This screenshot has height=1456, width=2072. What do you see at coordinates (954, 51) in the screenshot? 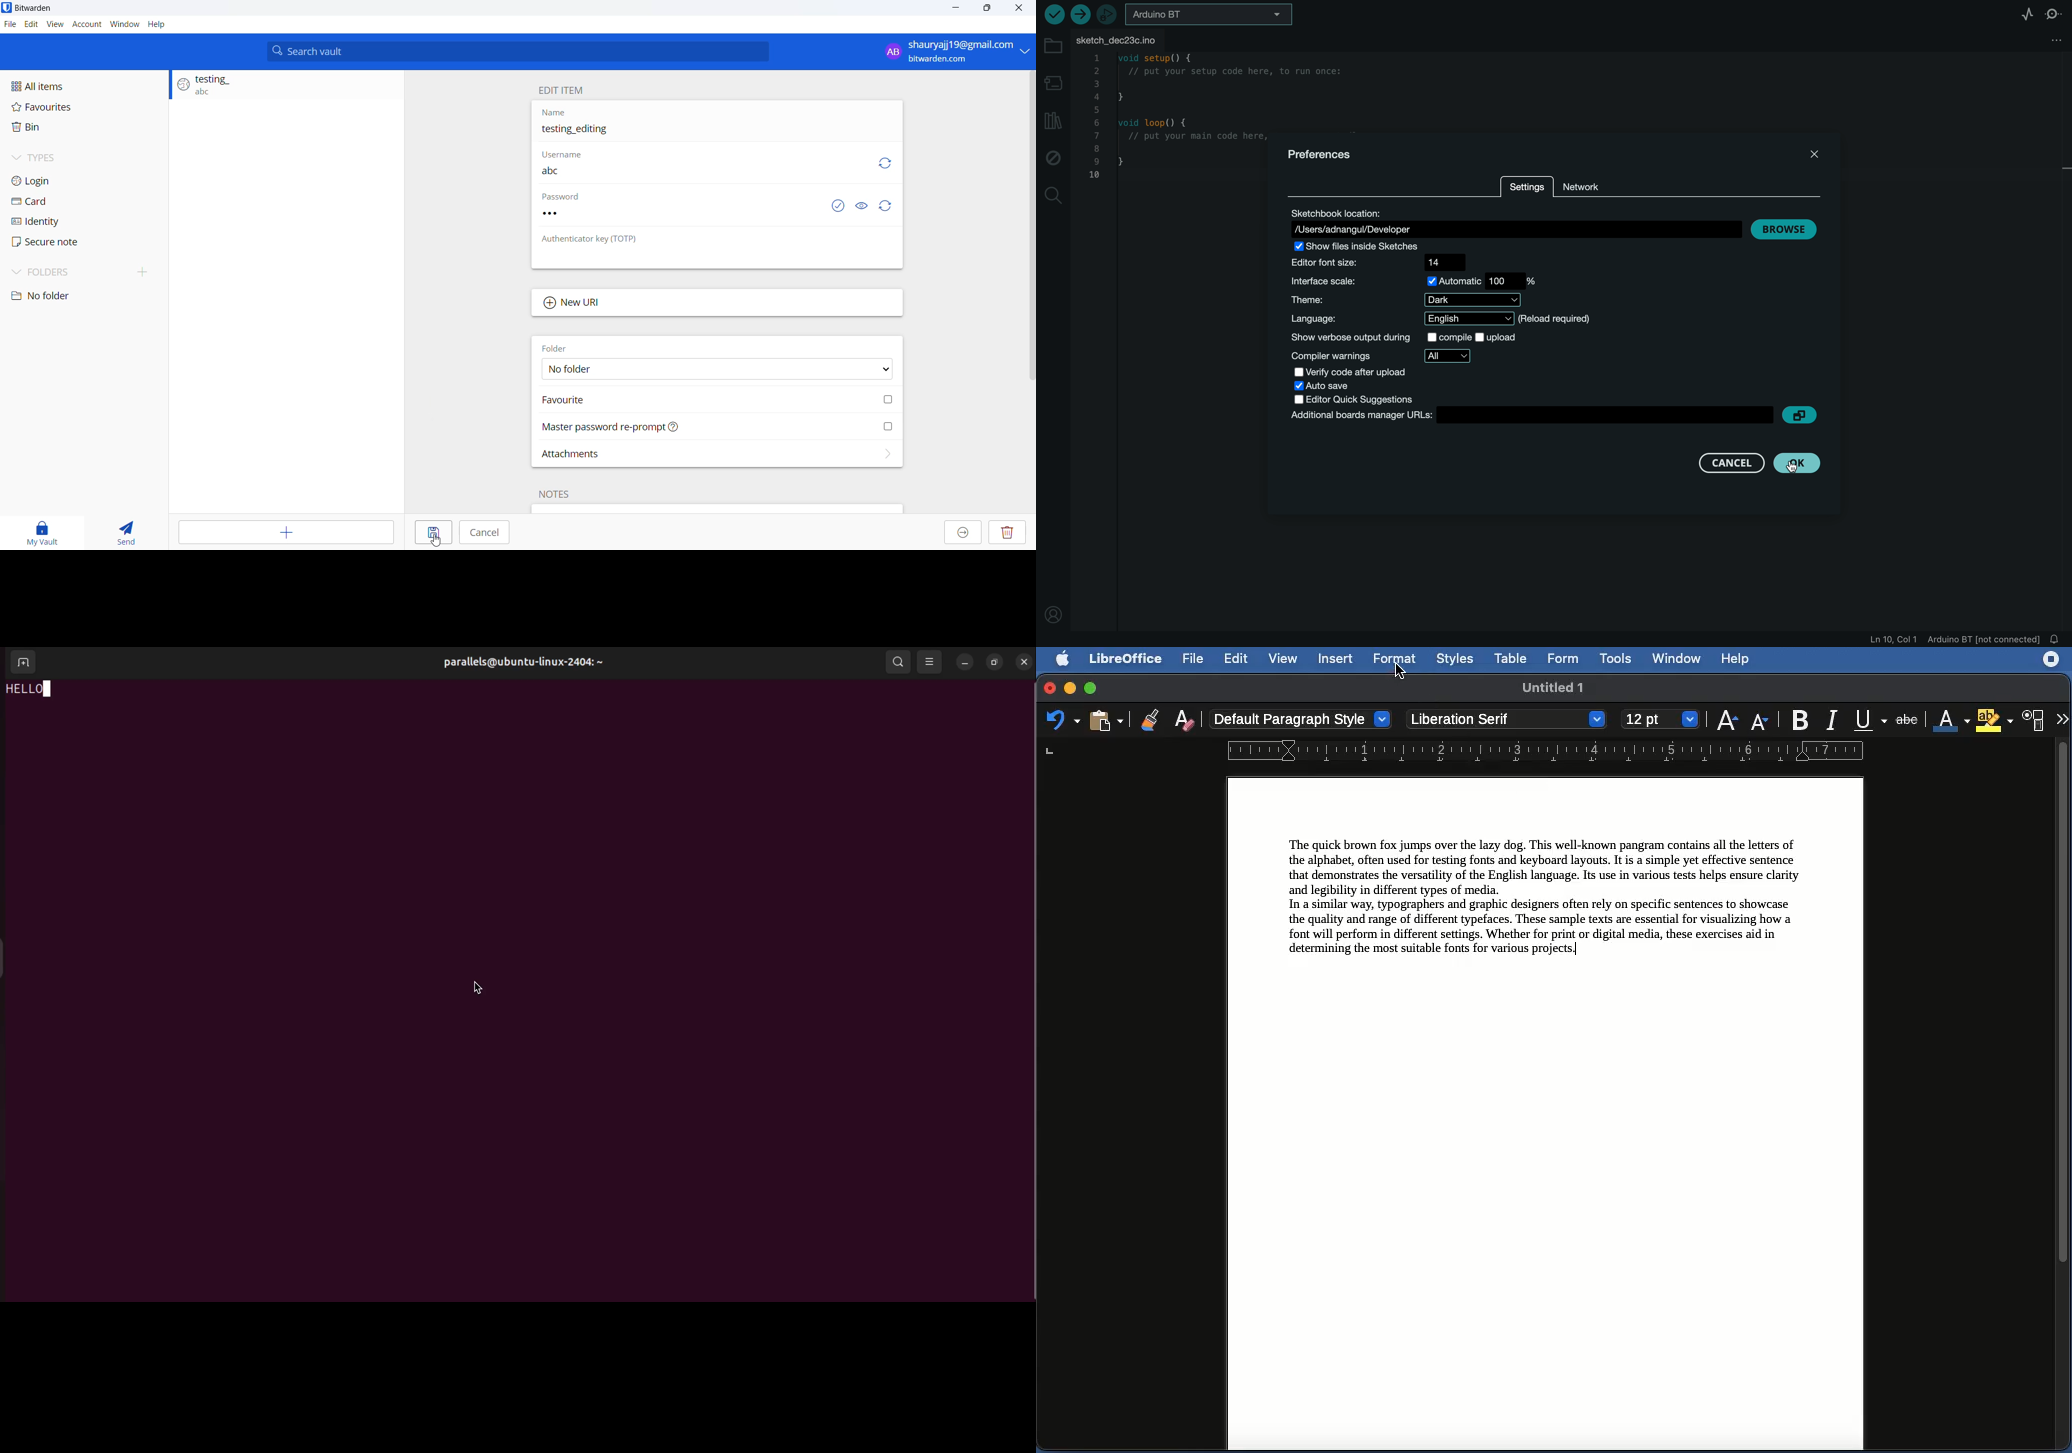
I see `Login account email` at bounding box center [954, 51].